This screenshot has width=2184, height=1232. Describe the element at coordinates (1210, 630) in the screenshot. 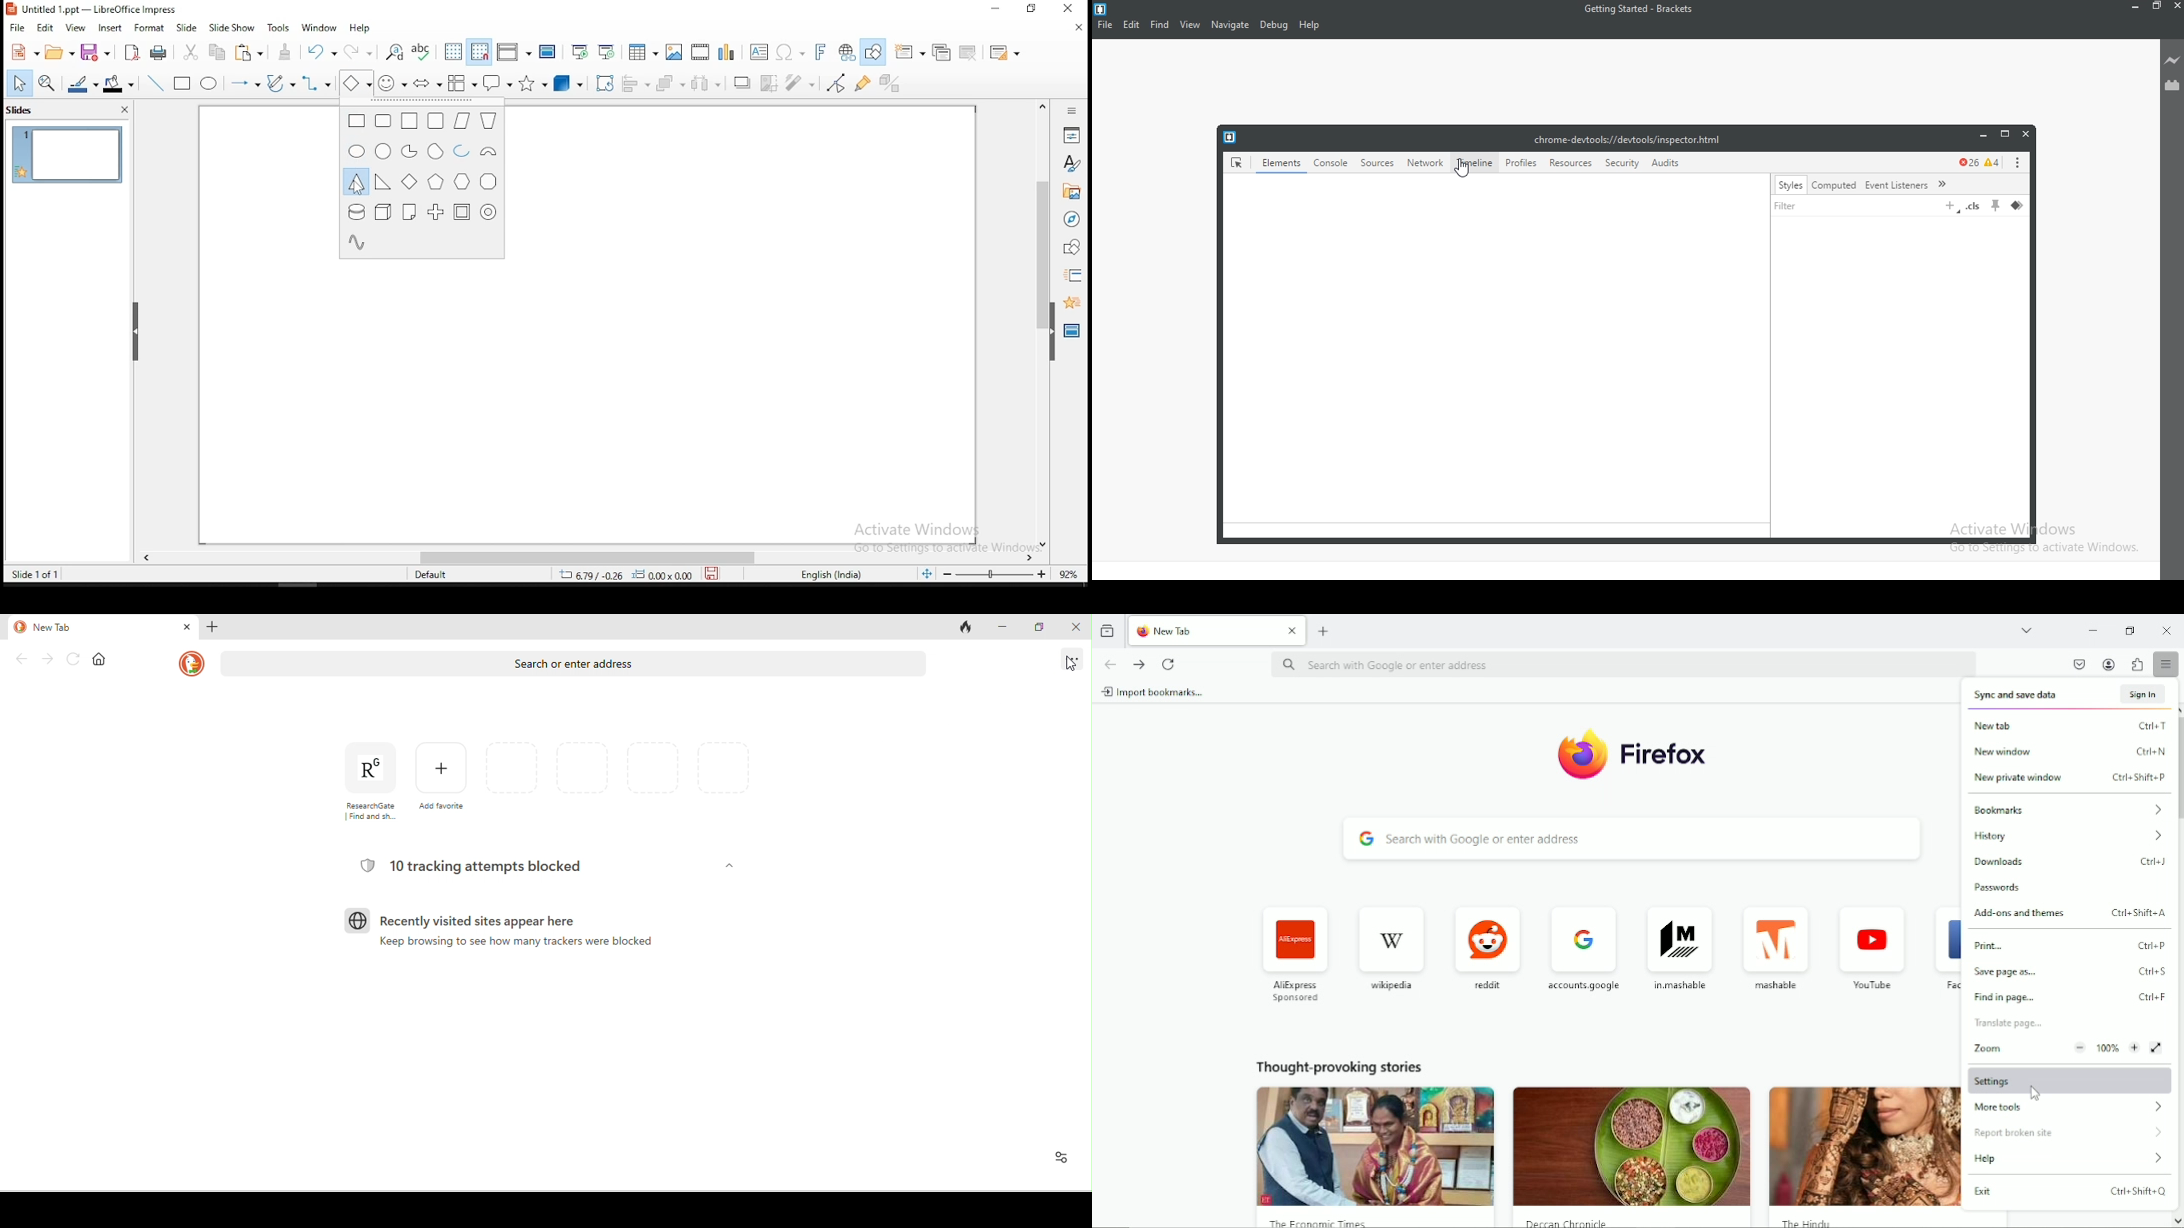

I see `new tab` at that location.